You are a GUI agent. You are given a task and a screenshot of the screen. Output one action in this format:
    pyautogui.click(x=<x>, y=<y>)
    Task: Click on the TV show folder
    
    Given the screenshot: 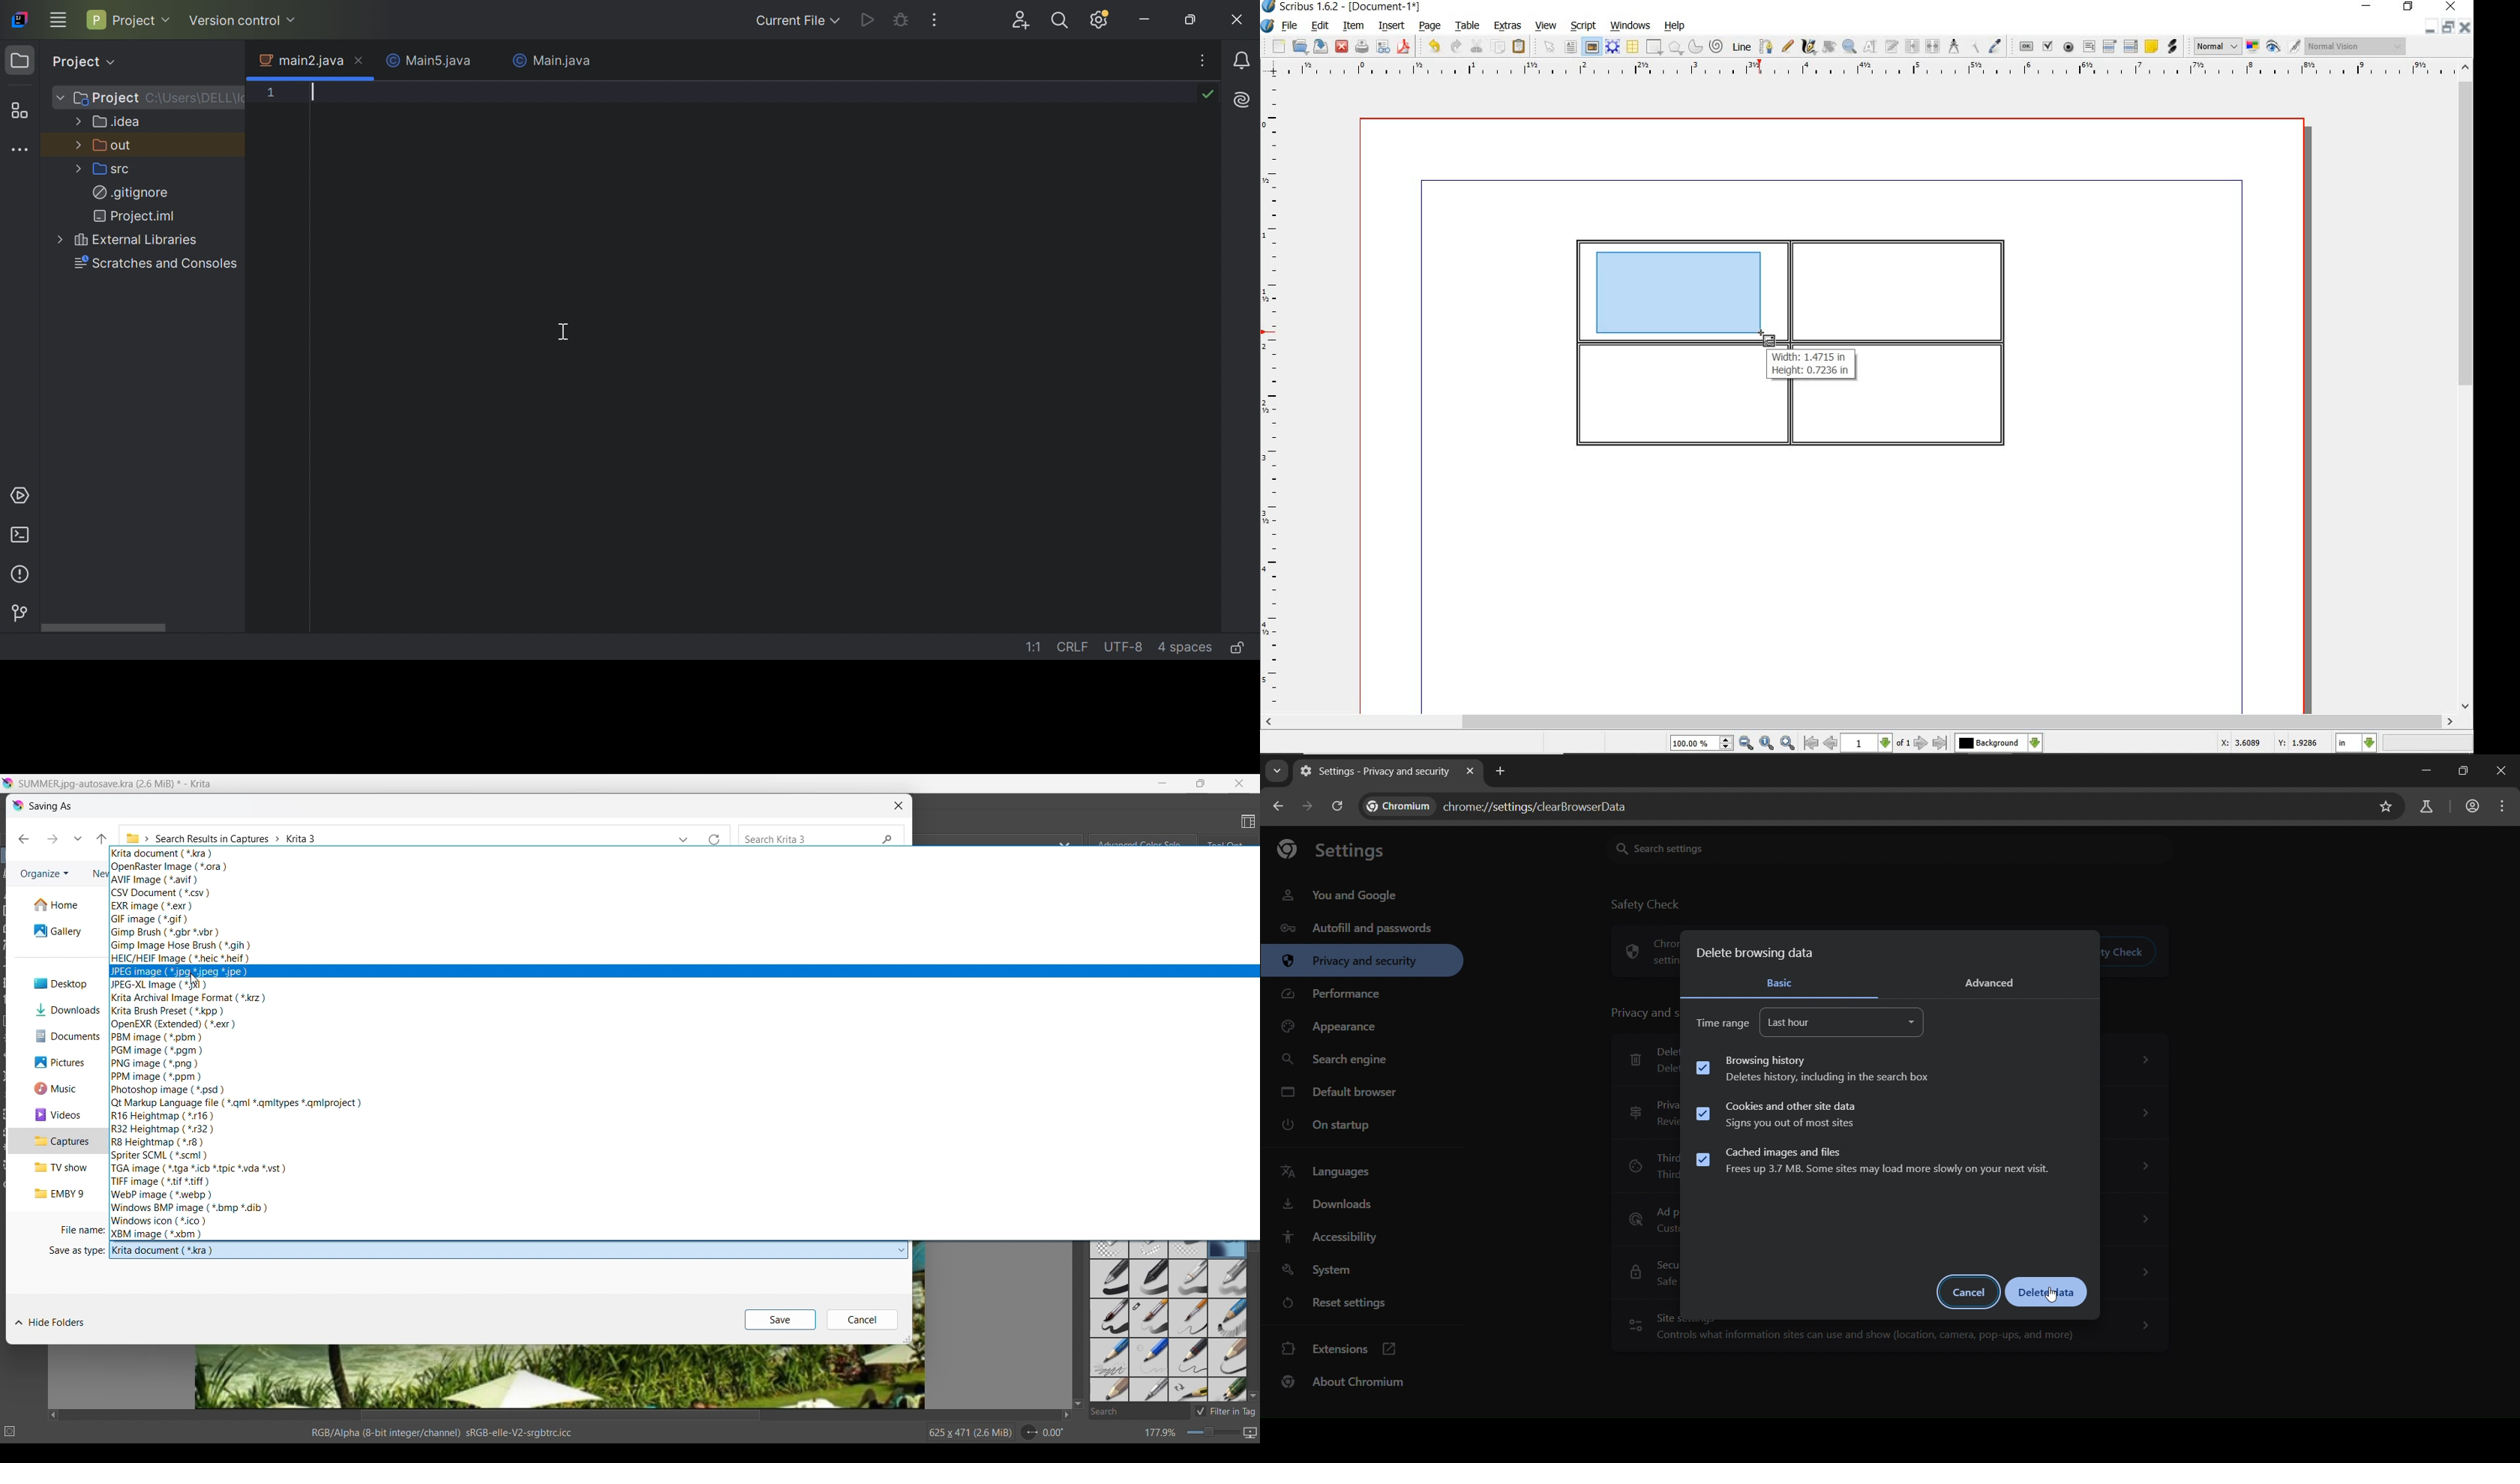 What is the action you would take?
    pyautogui.click(x=56, y=1166)
    